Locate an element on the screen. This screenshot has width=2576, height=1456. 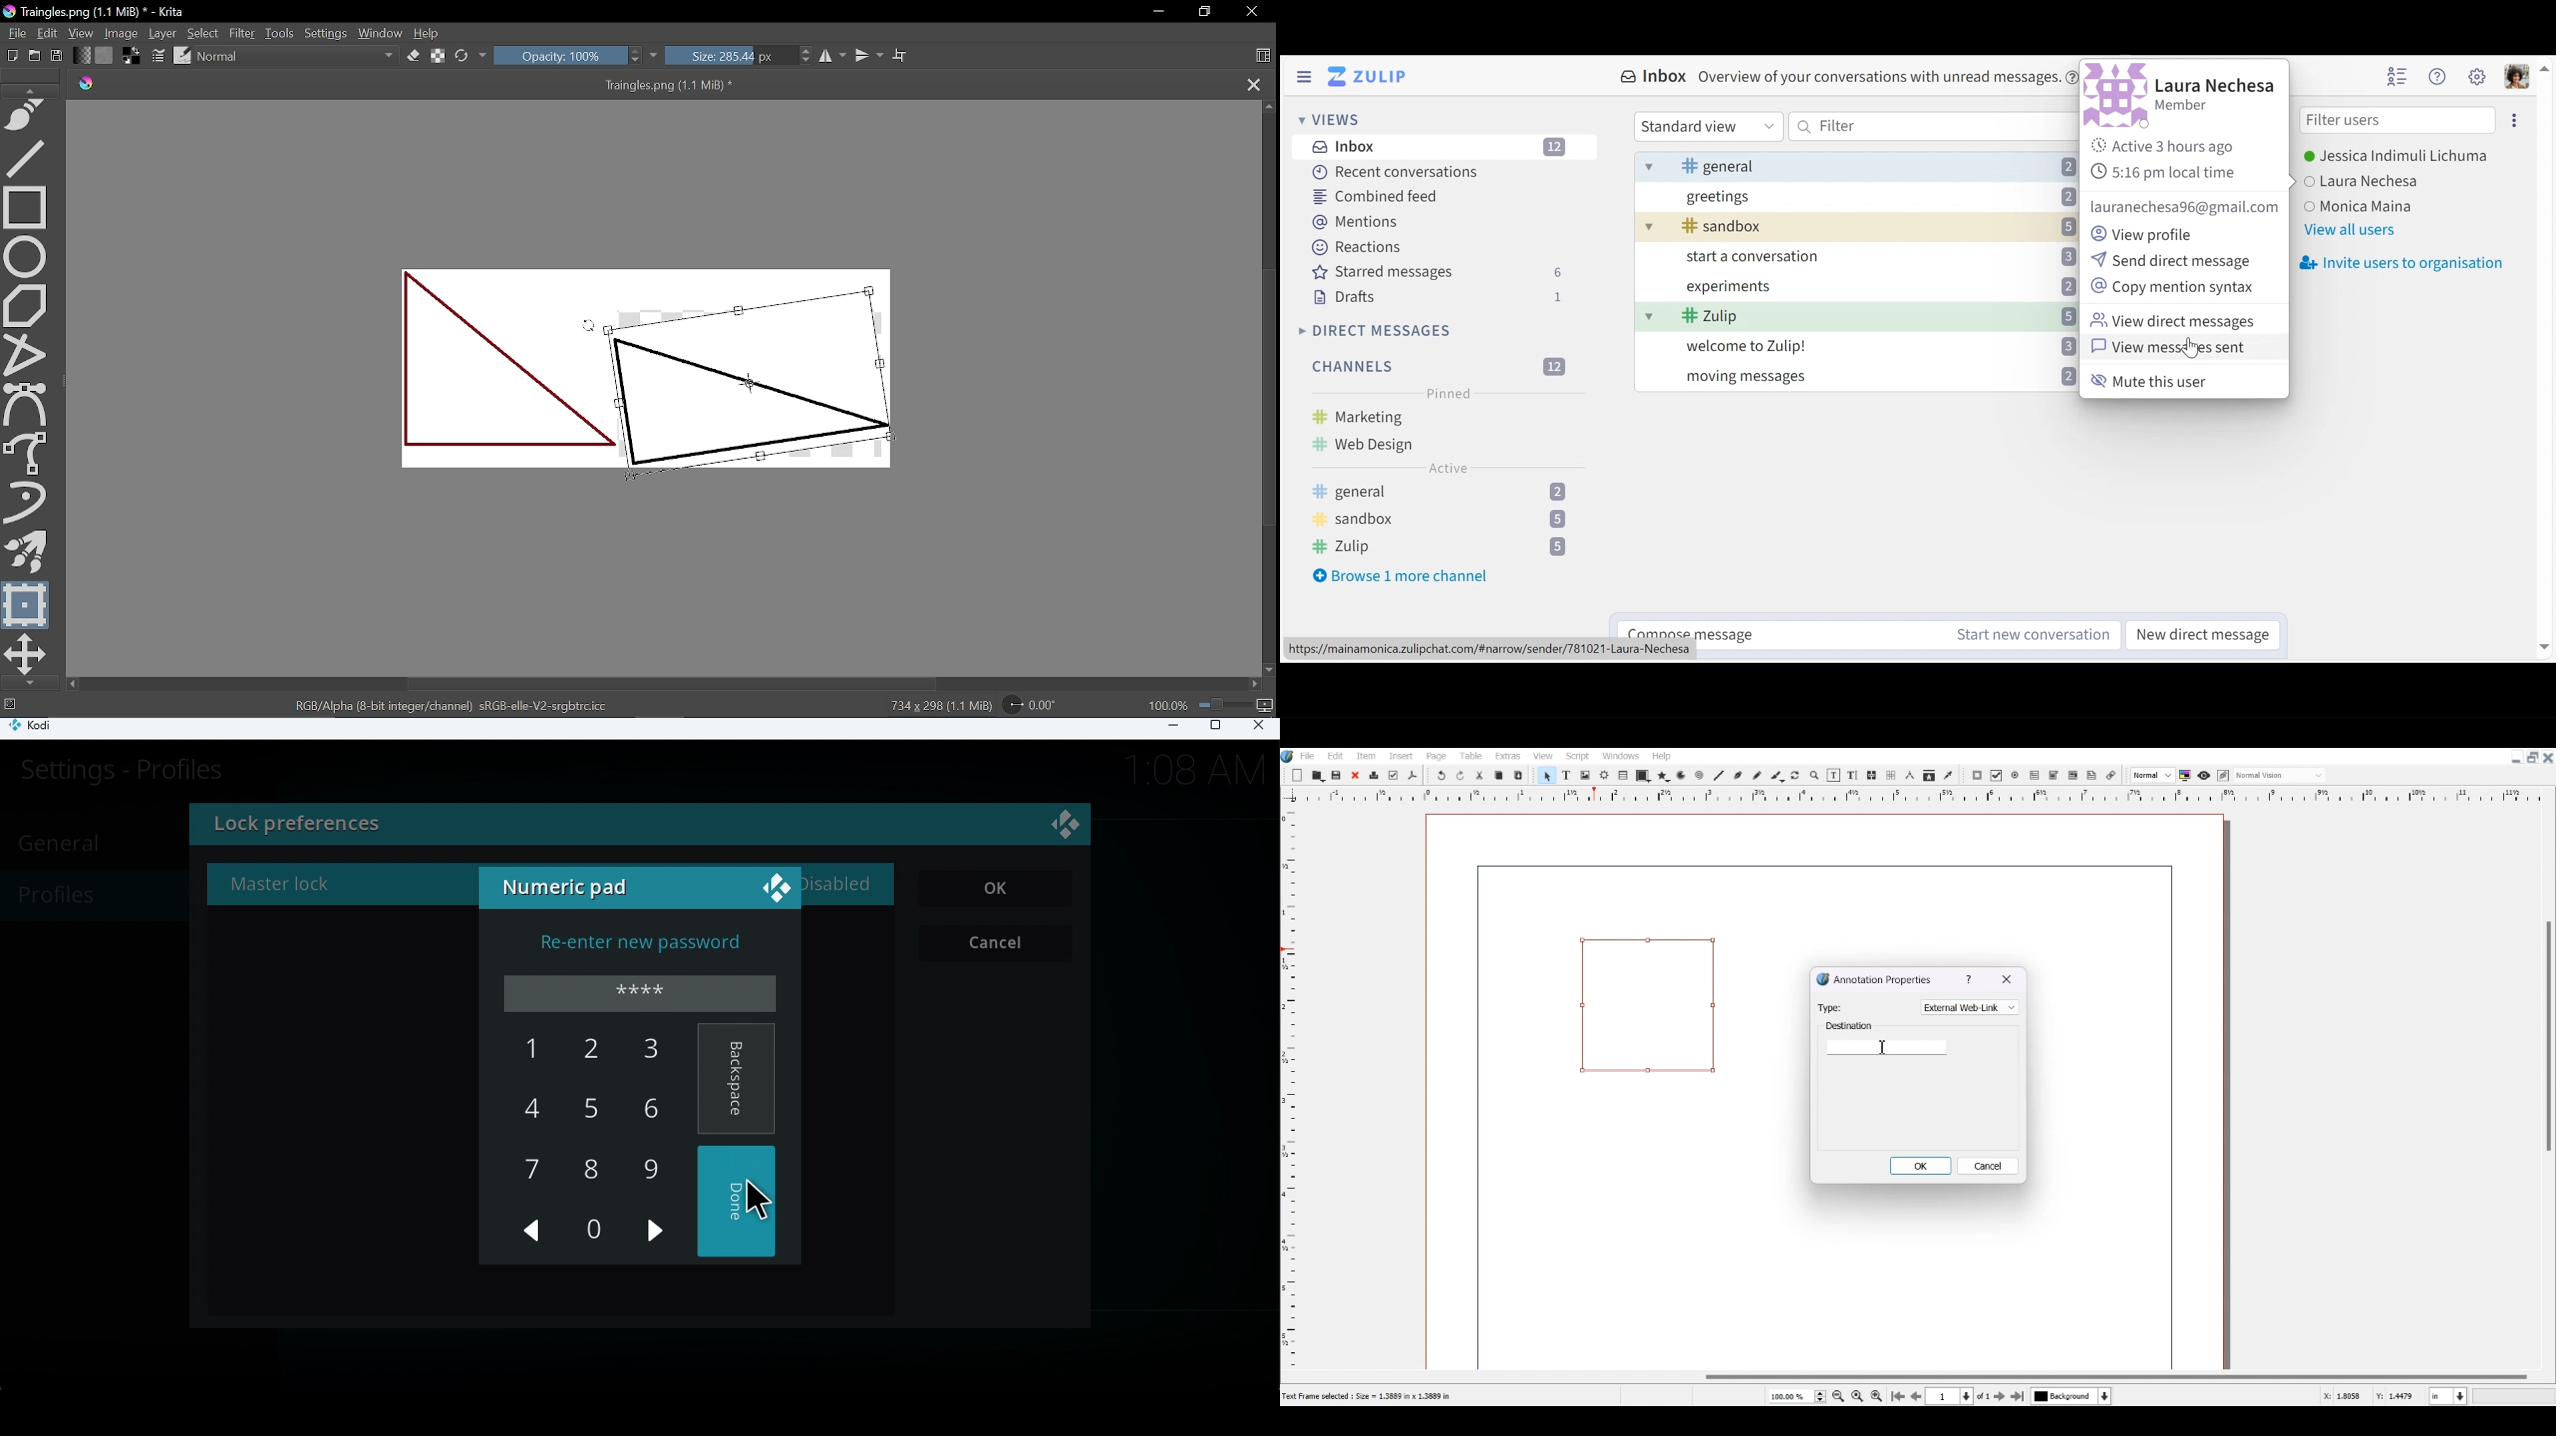
Polyline tool is located at coordinates (29, 352).